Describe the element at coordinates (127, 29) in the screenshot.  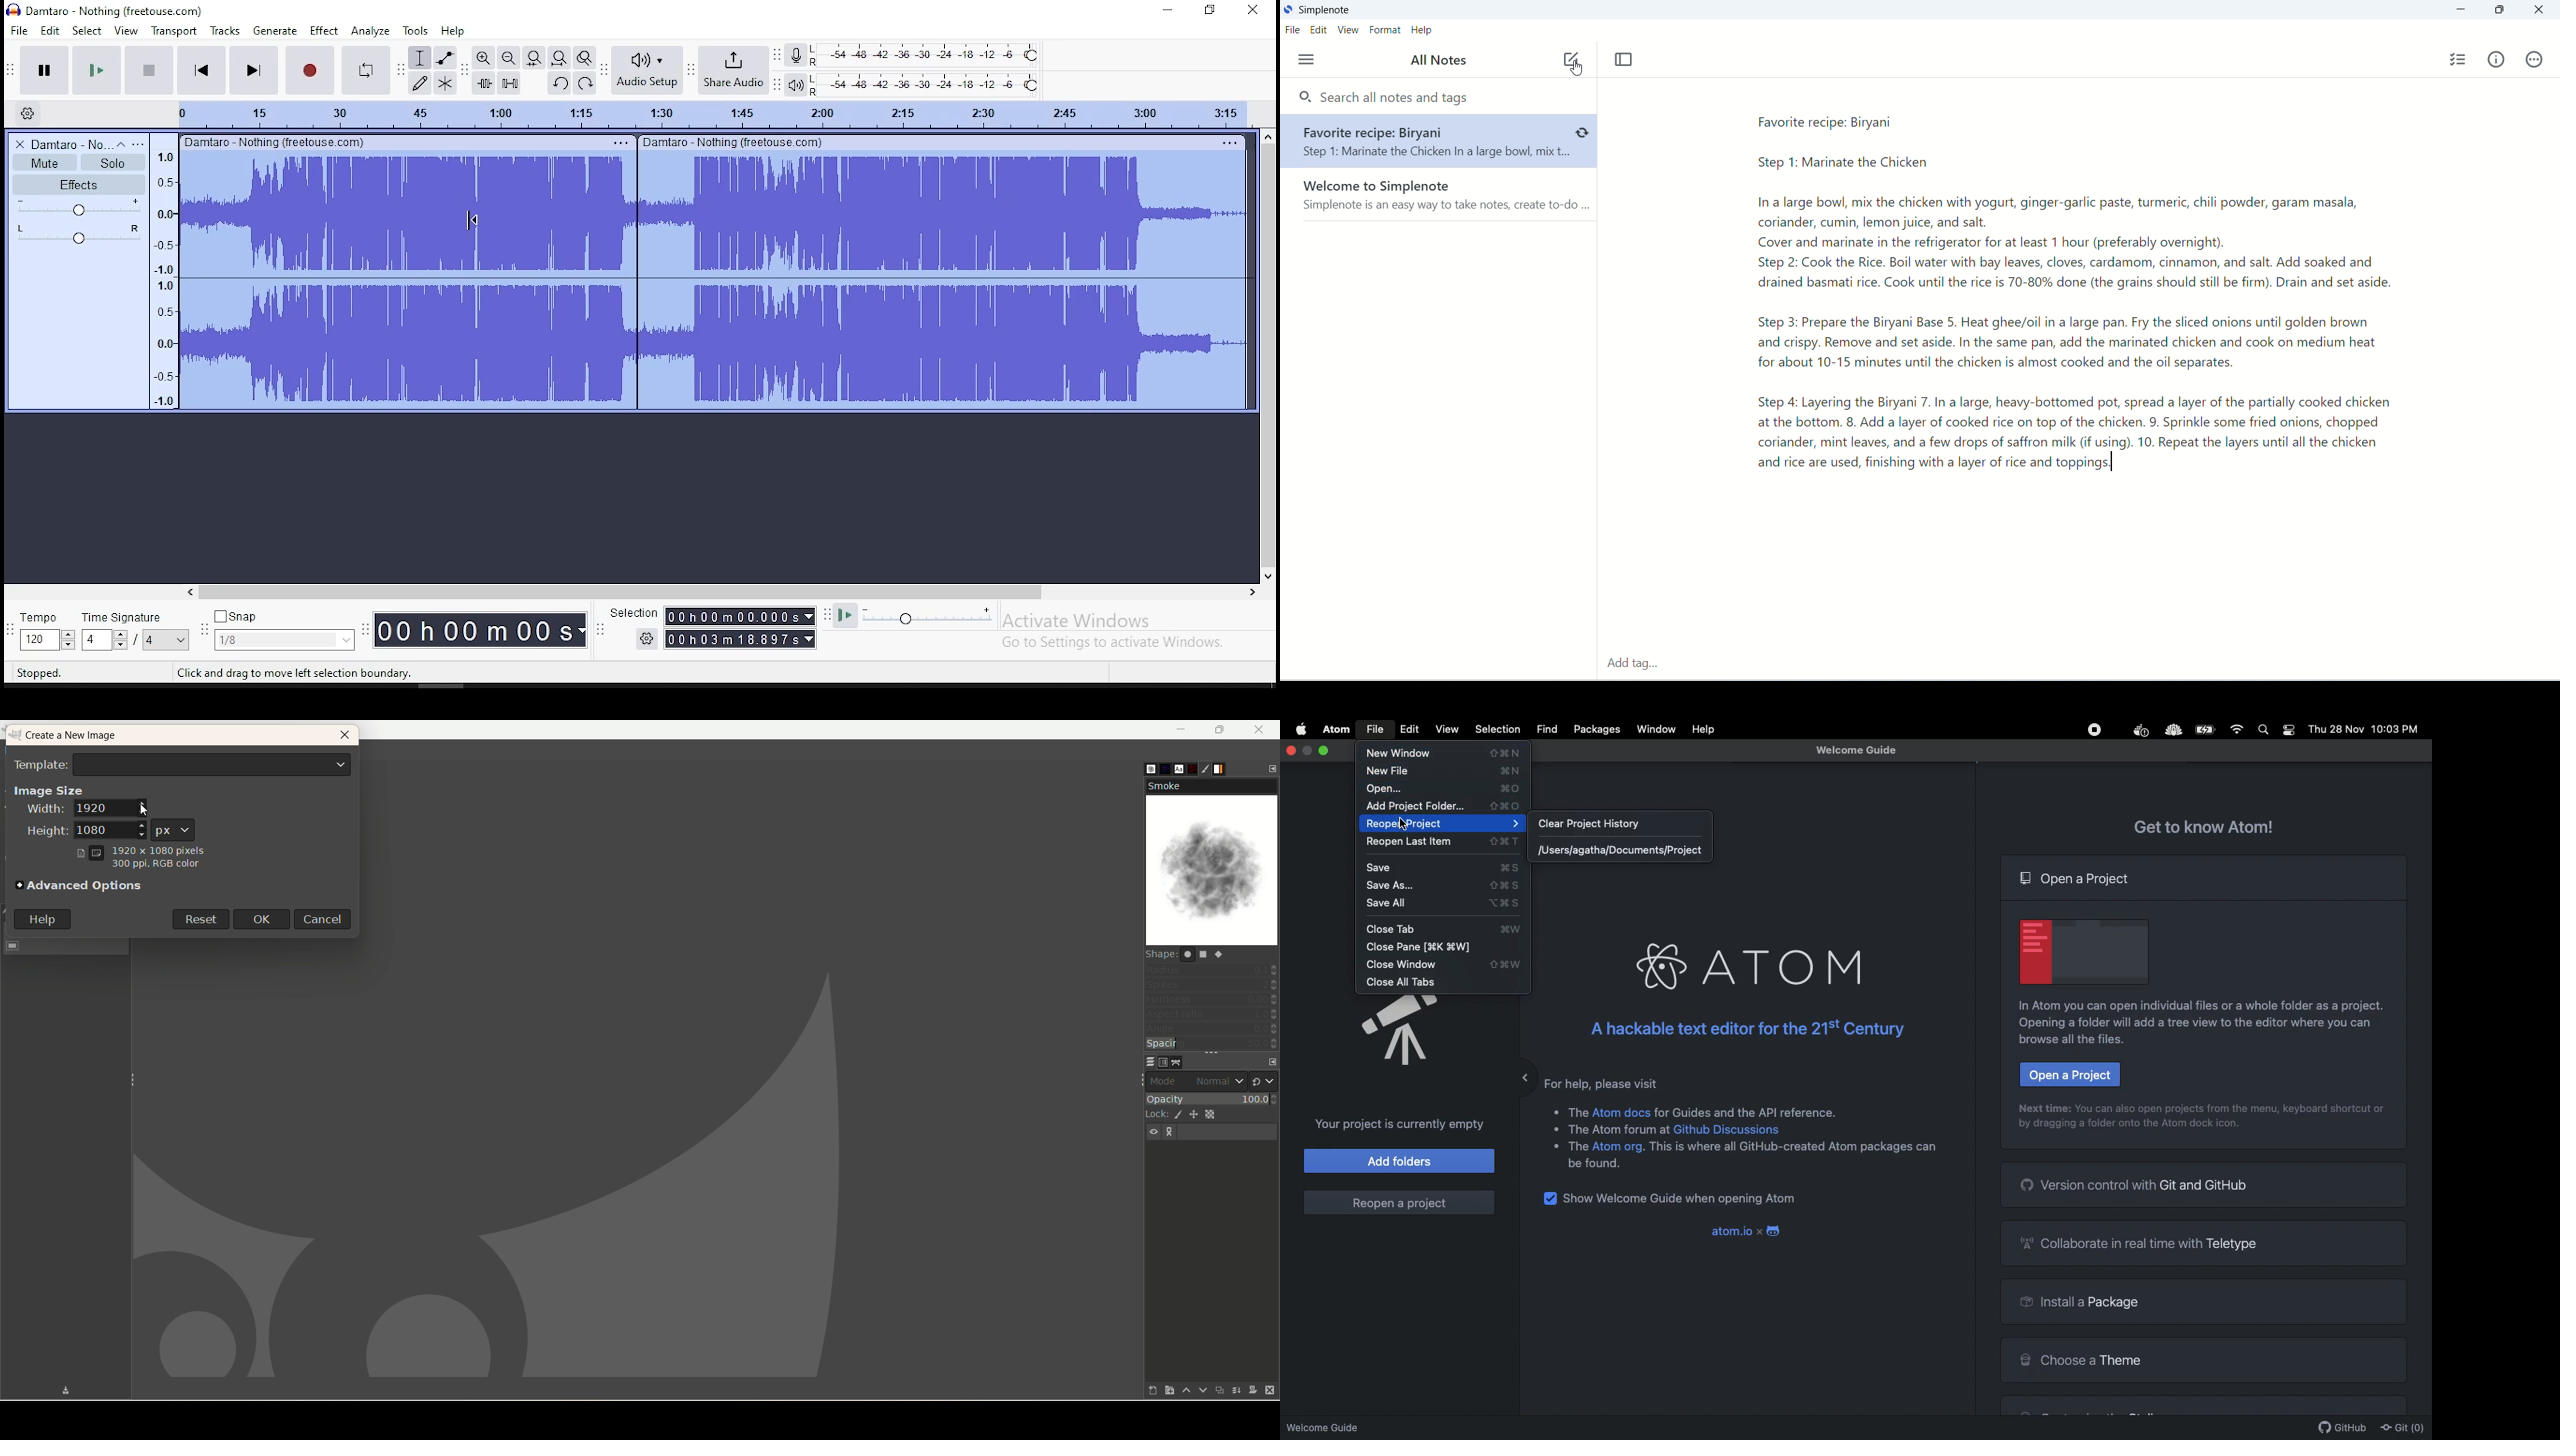
I see `view` at that location.